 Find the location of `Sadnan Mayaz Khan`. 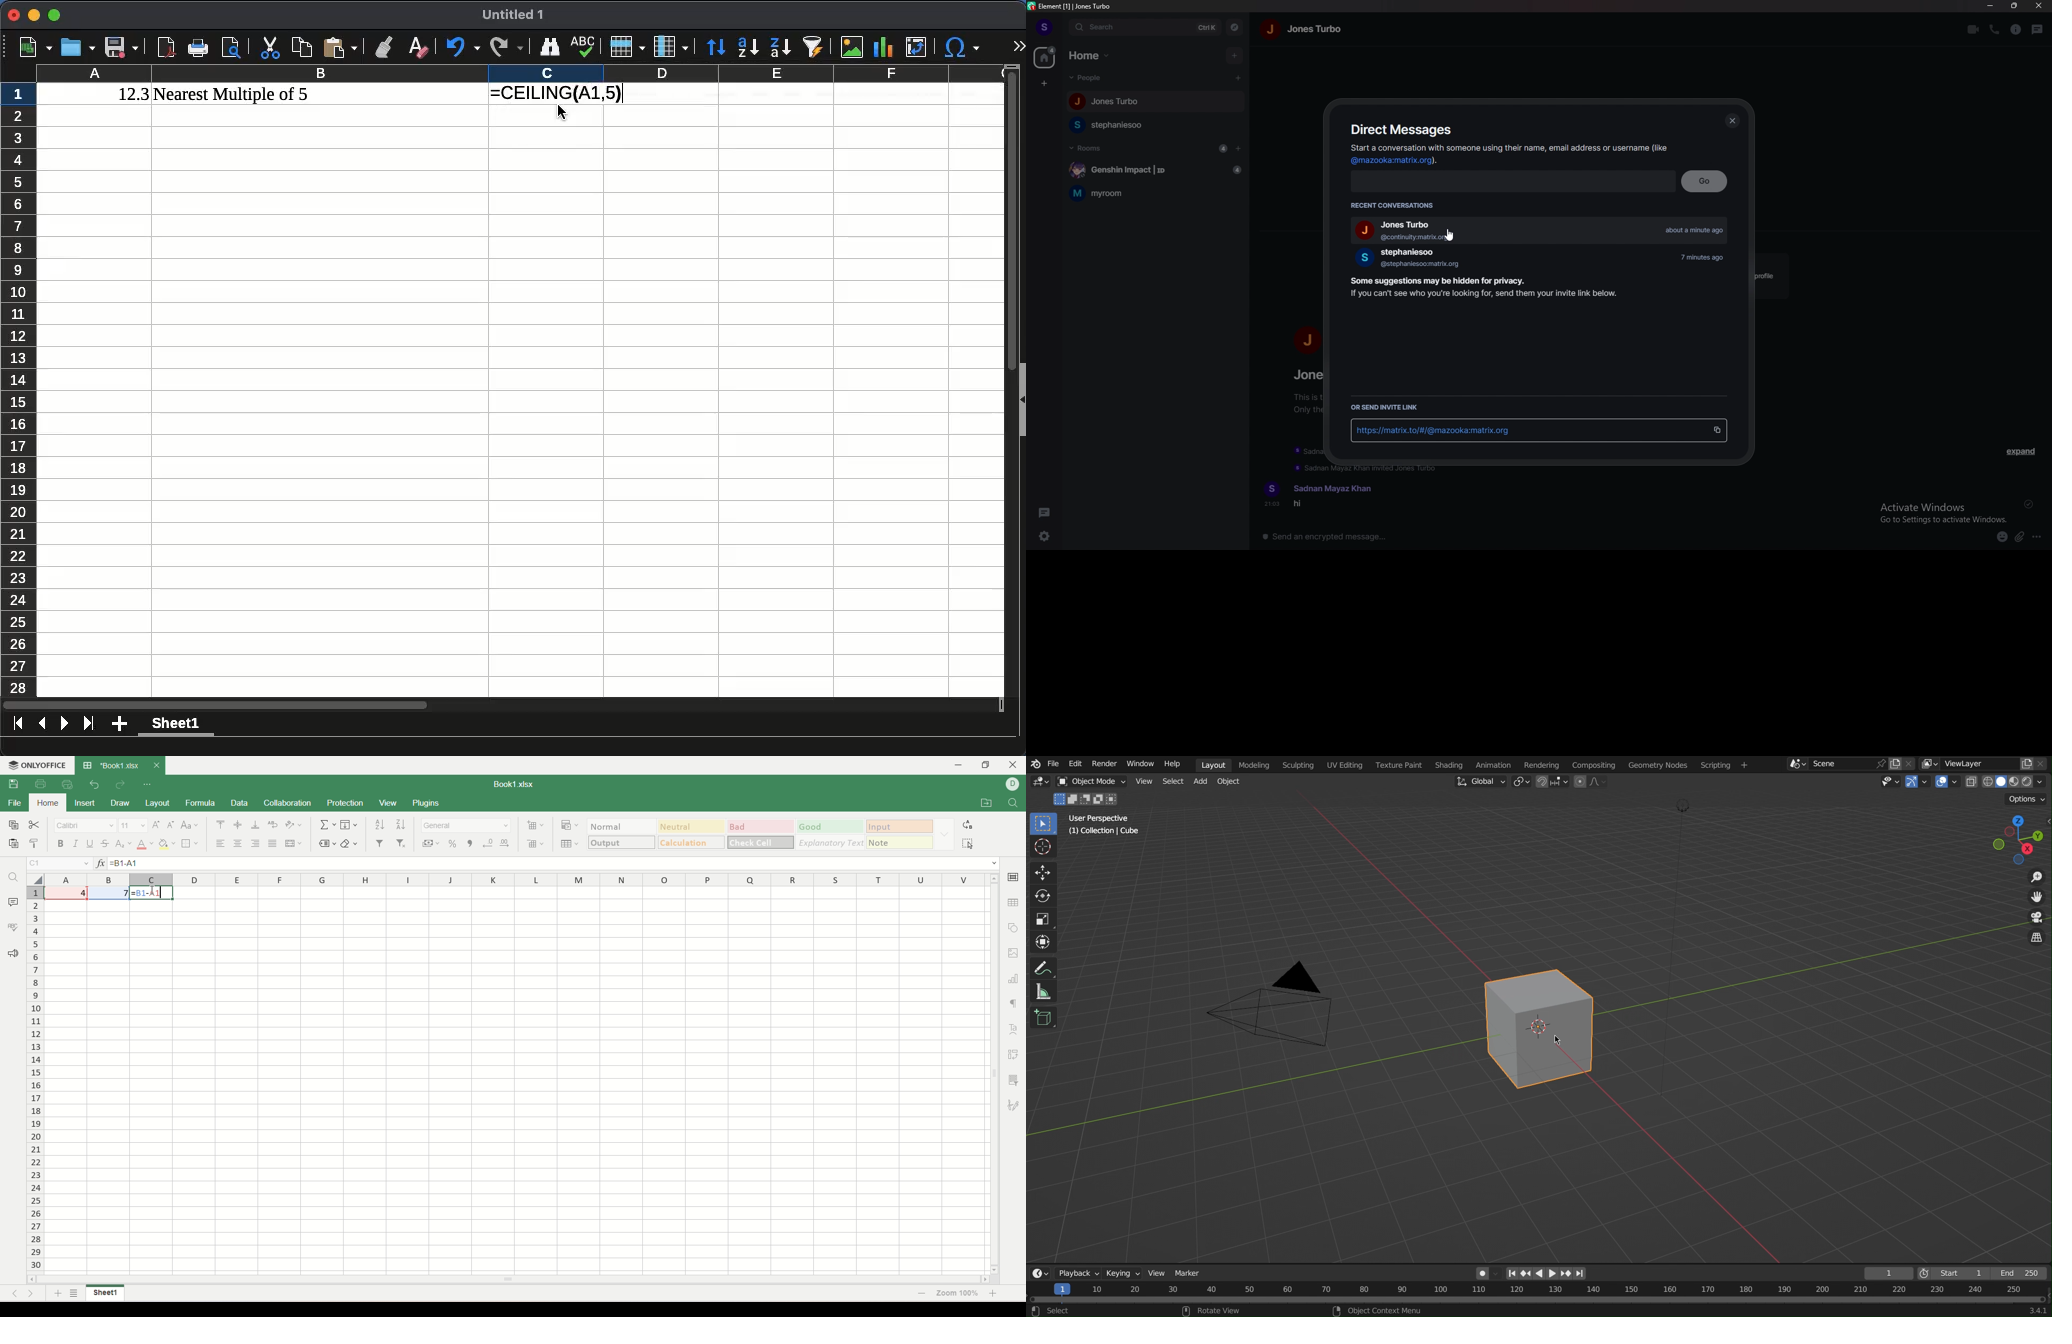

Sadnan Mayaz Khan is located at coordinates (1336, 485).